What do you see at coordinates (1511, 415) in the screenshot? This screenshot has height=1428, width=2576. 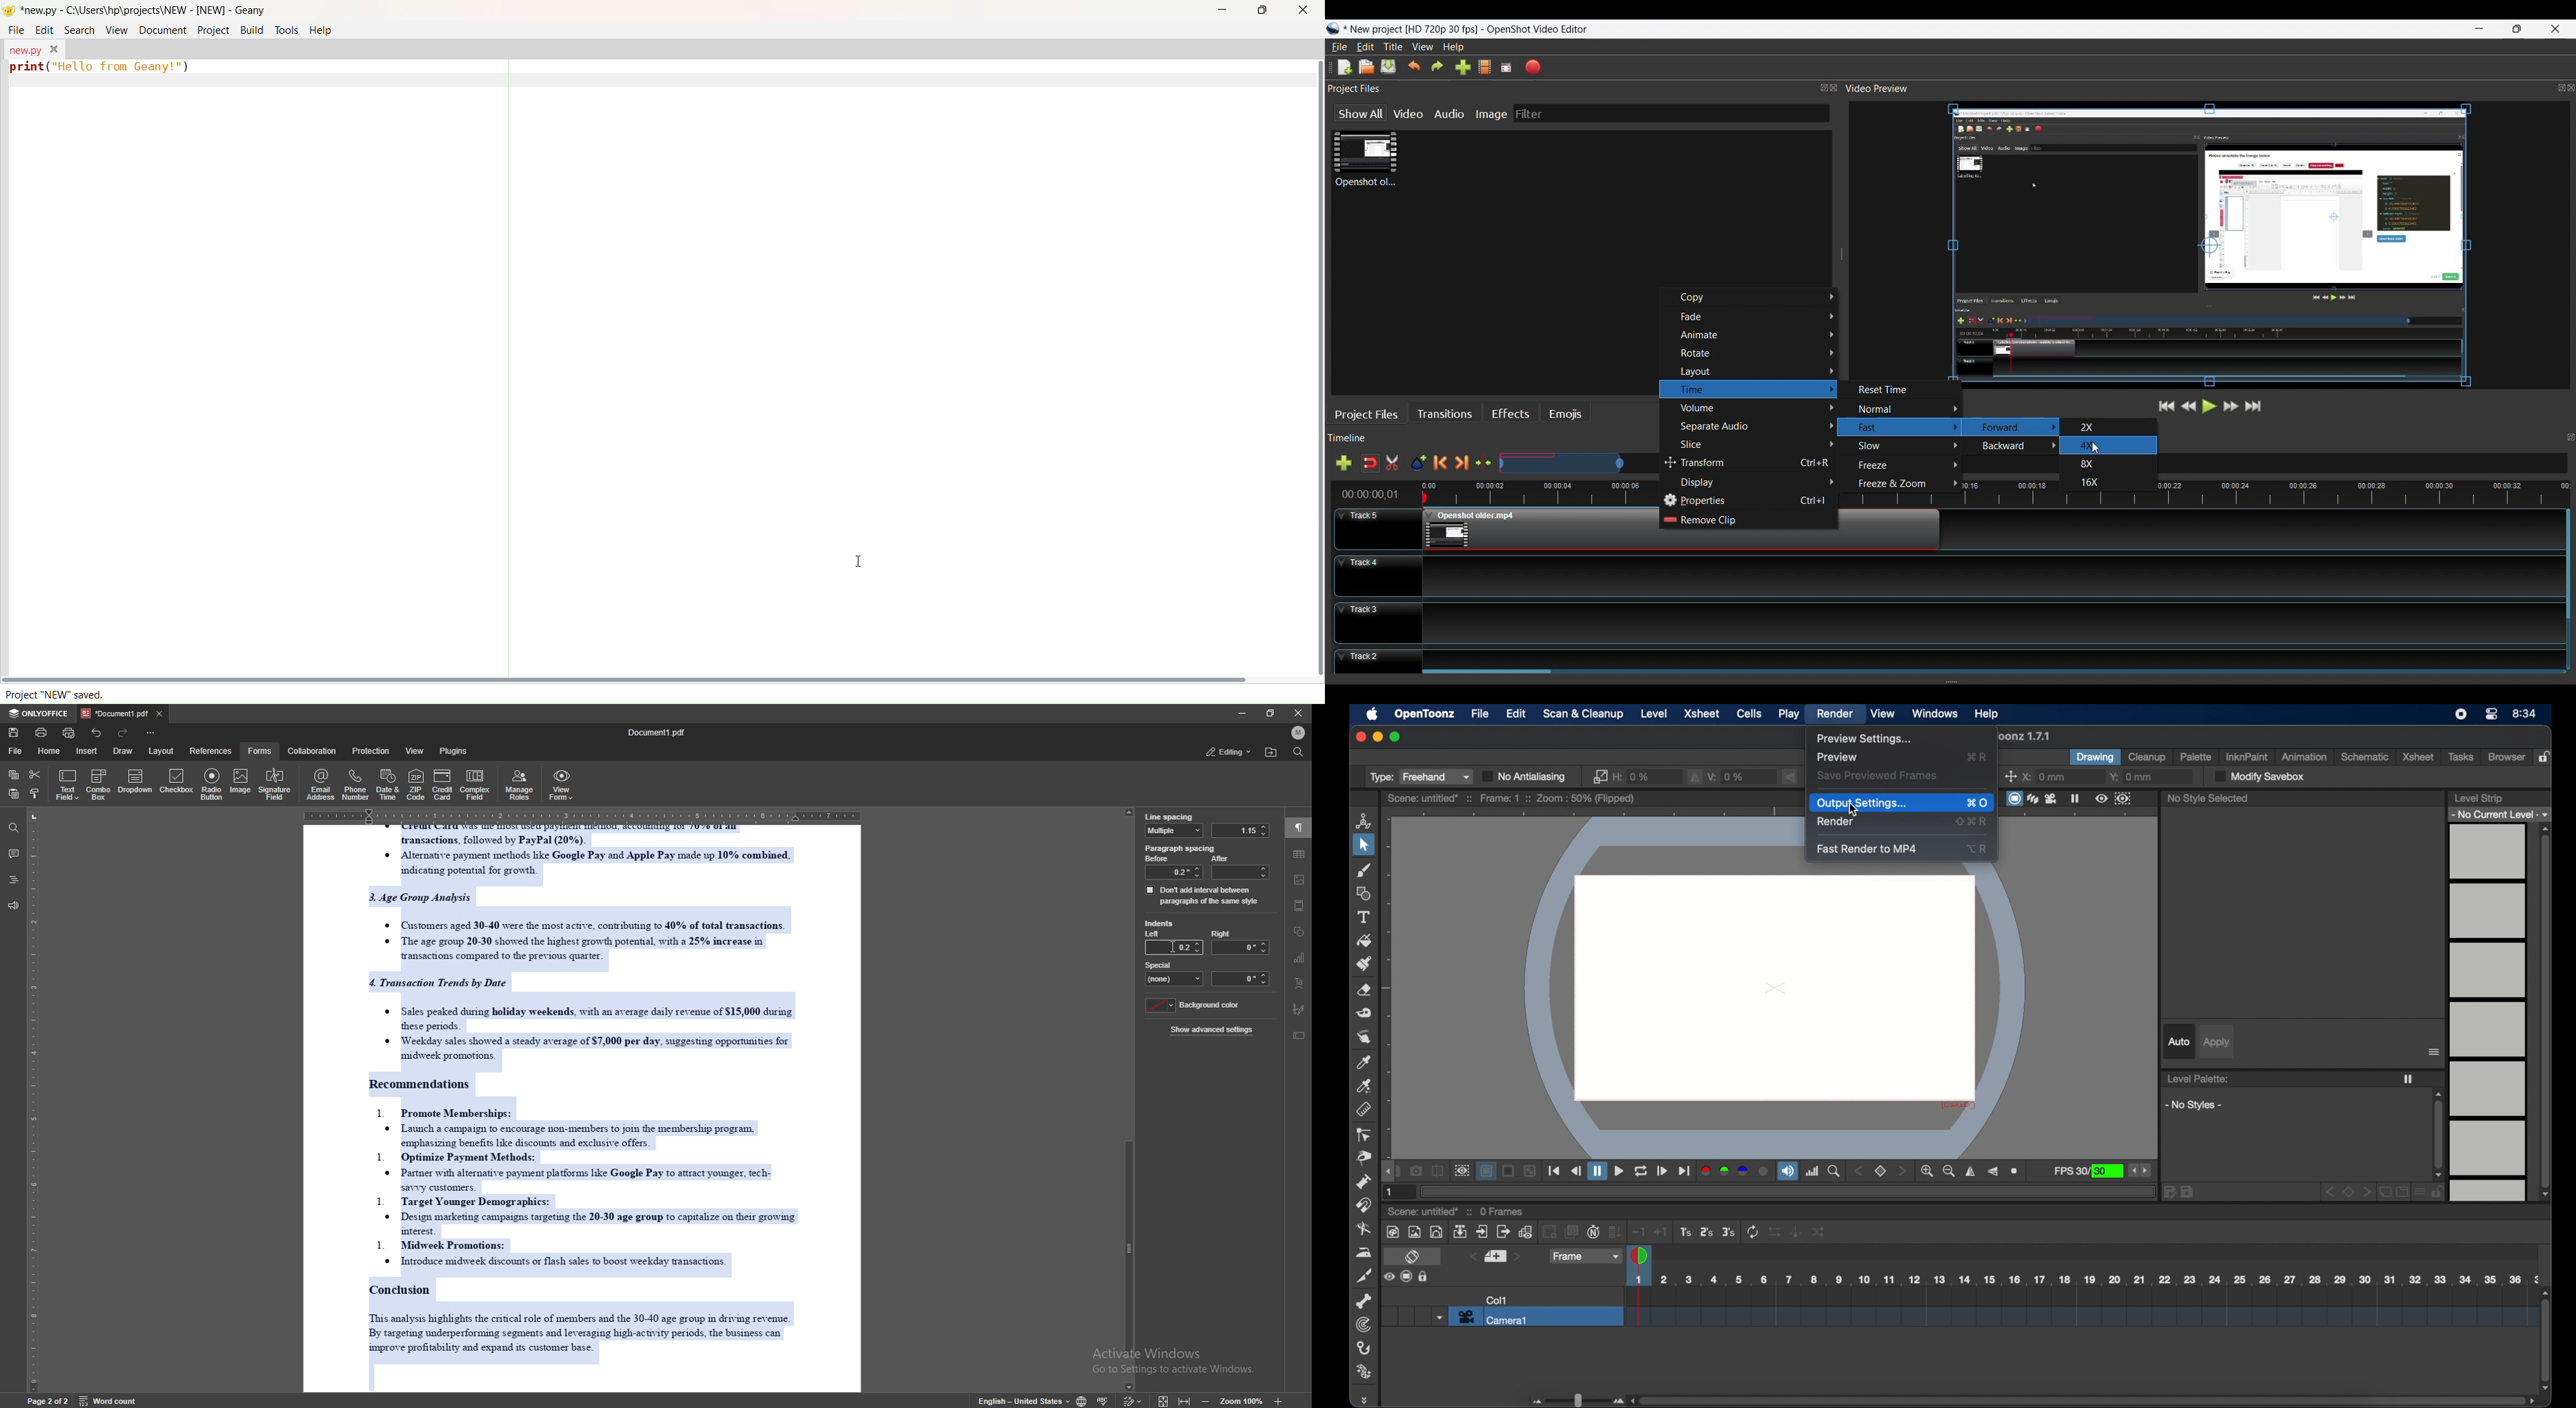 I see `Effects` at bounding box center [1511, 415].